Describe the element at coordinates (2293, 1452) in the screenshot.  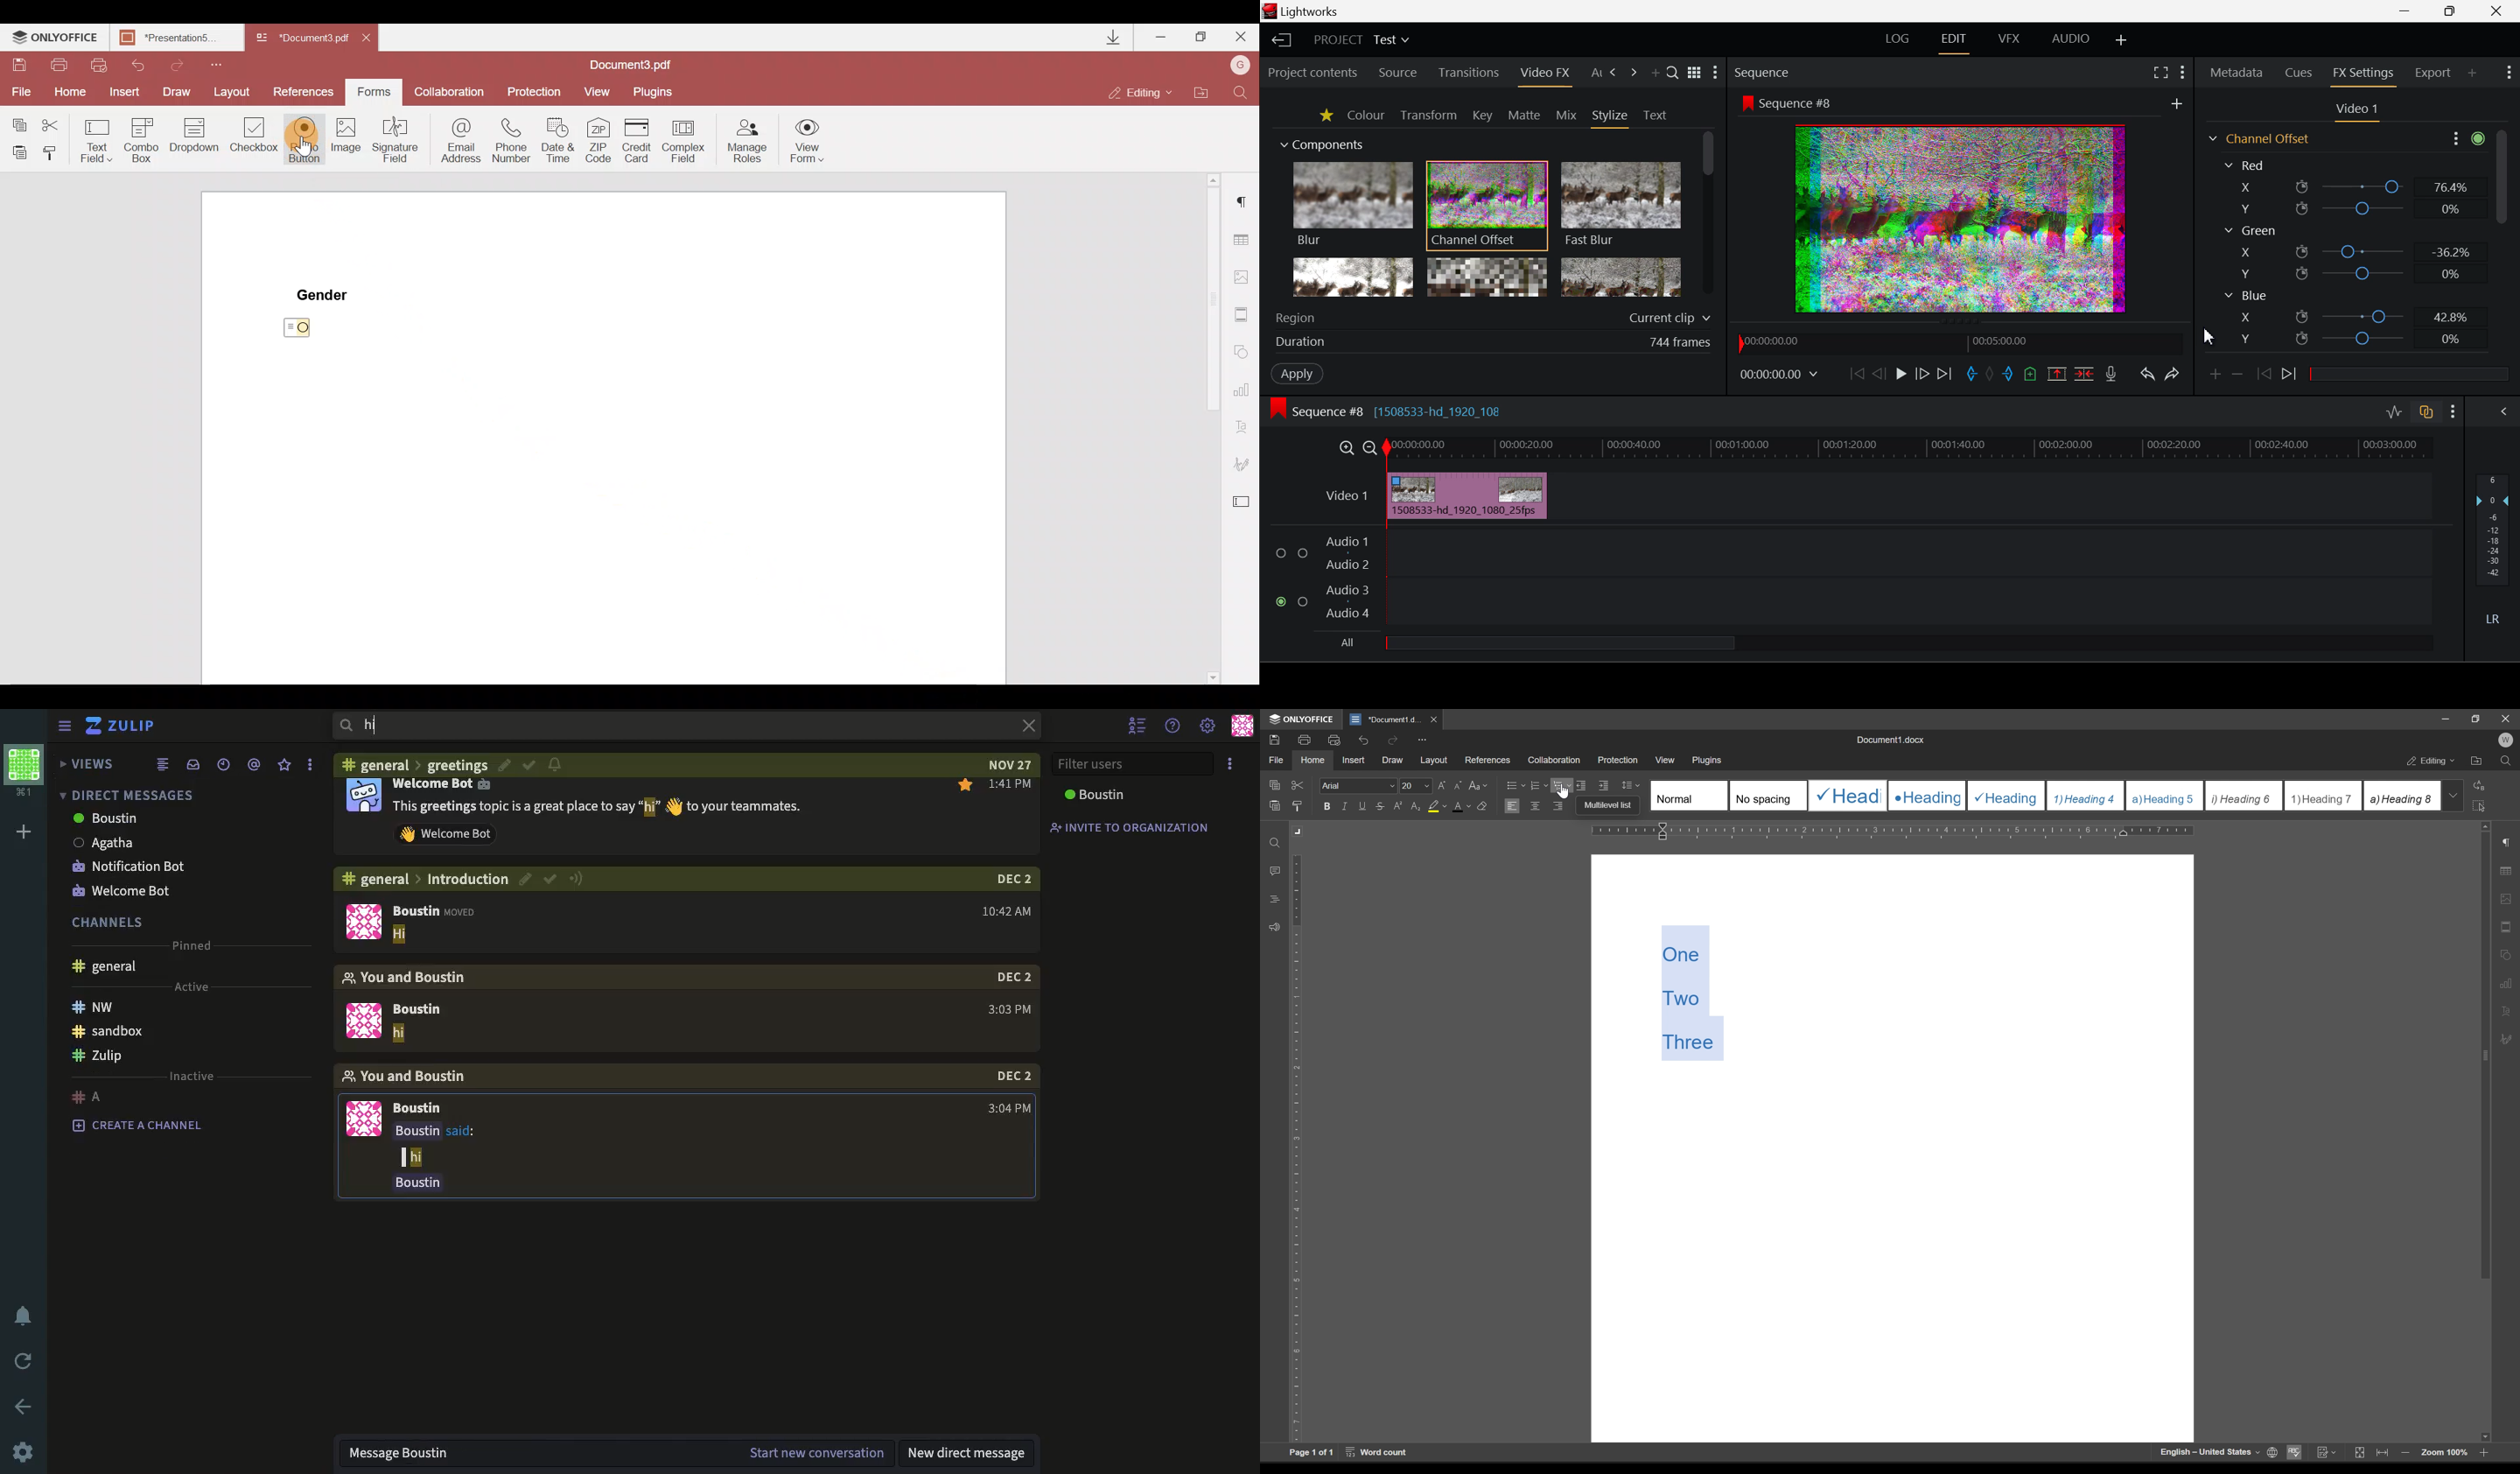
I see `spell checking` at that location.